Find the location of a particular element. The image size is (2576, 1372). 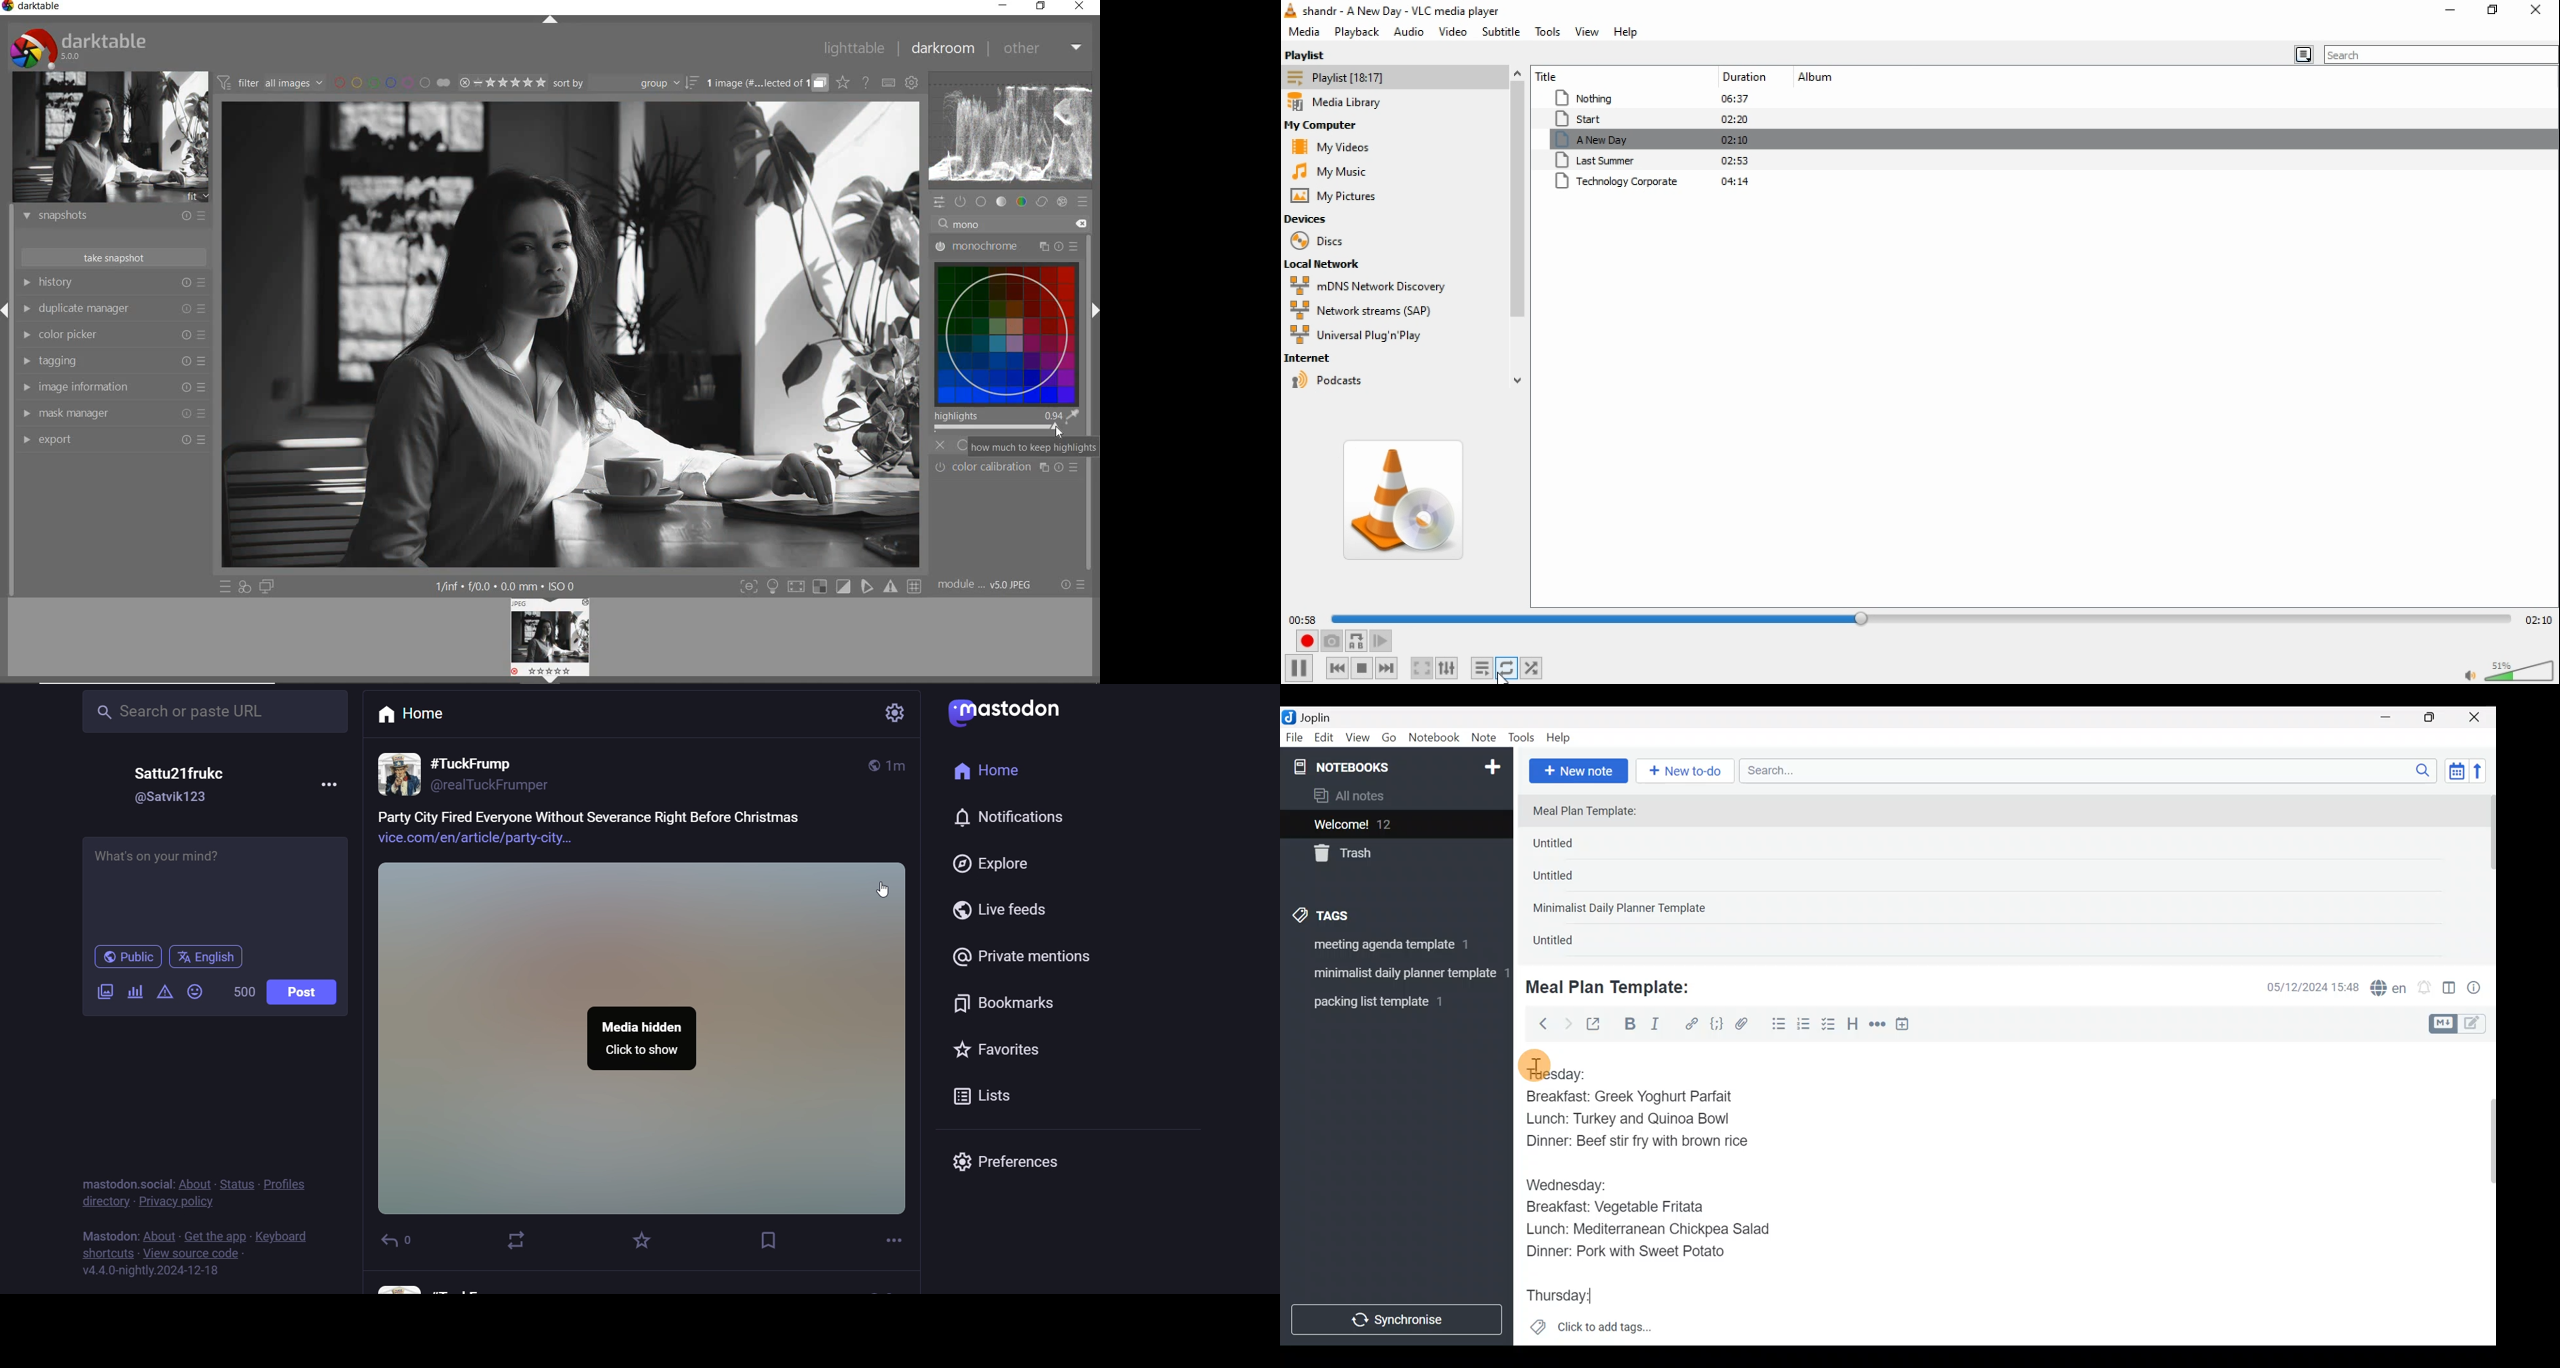

About is located at coordinates (159, 1233).